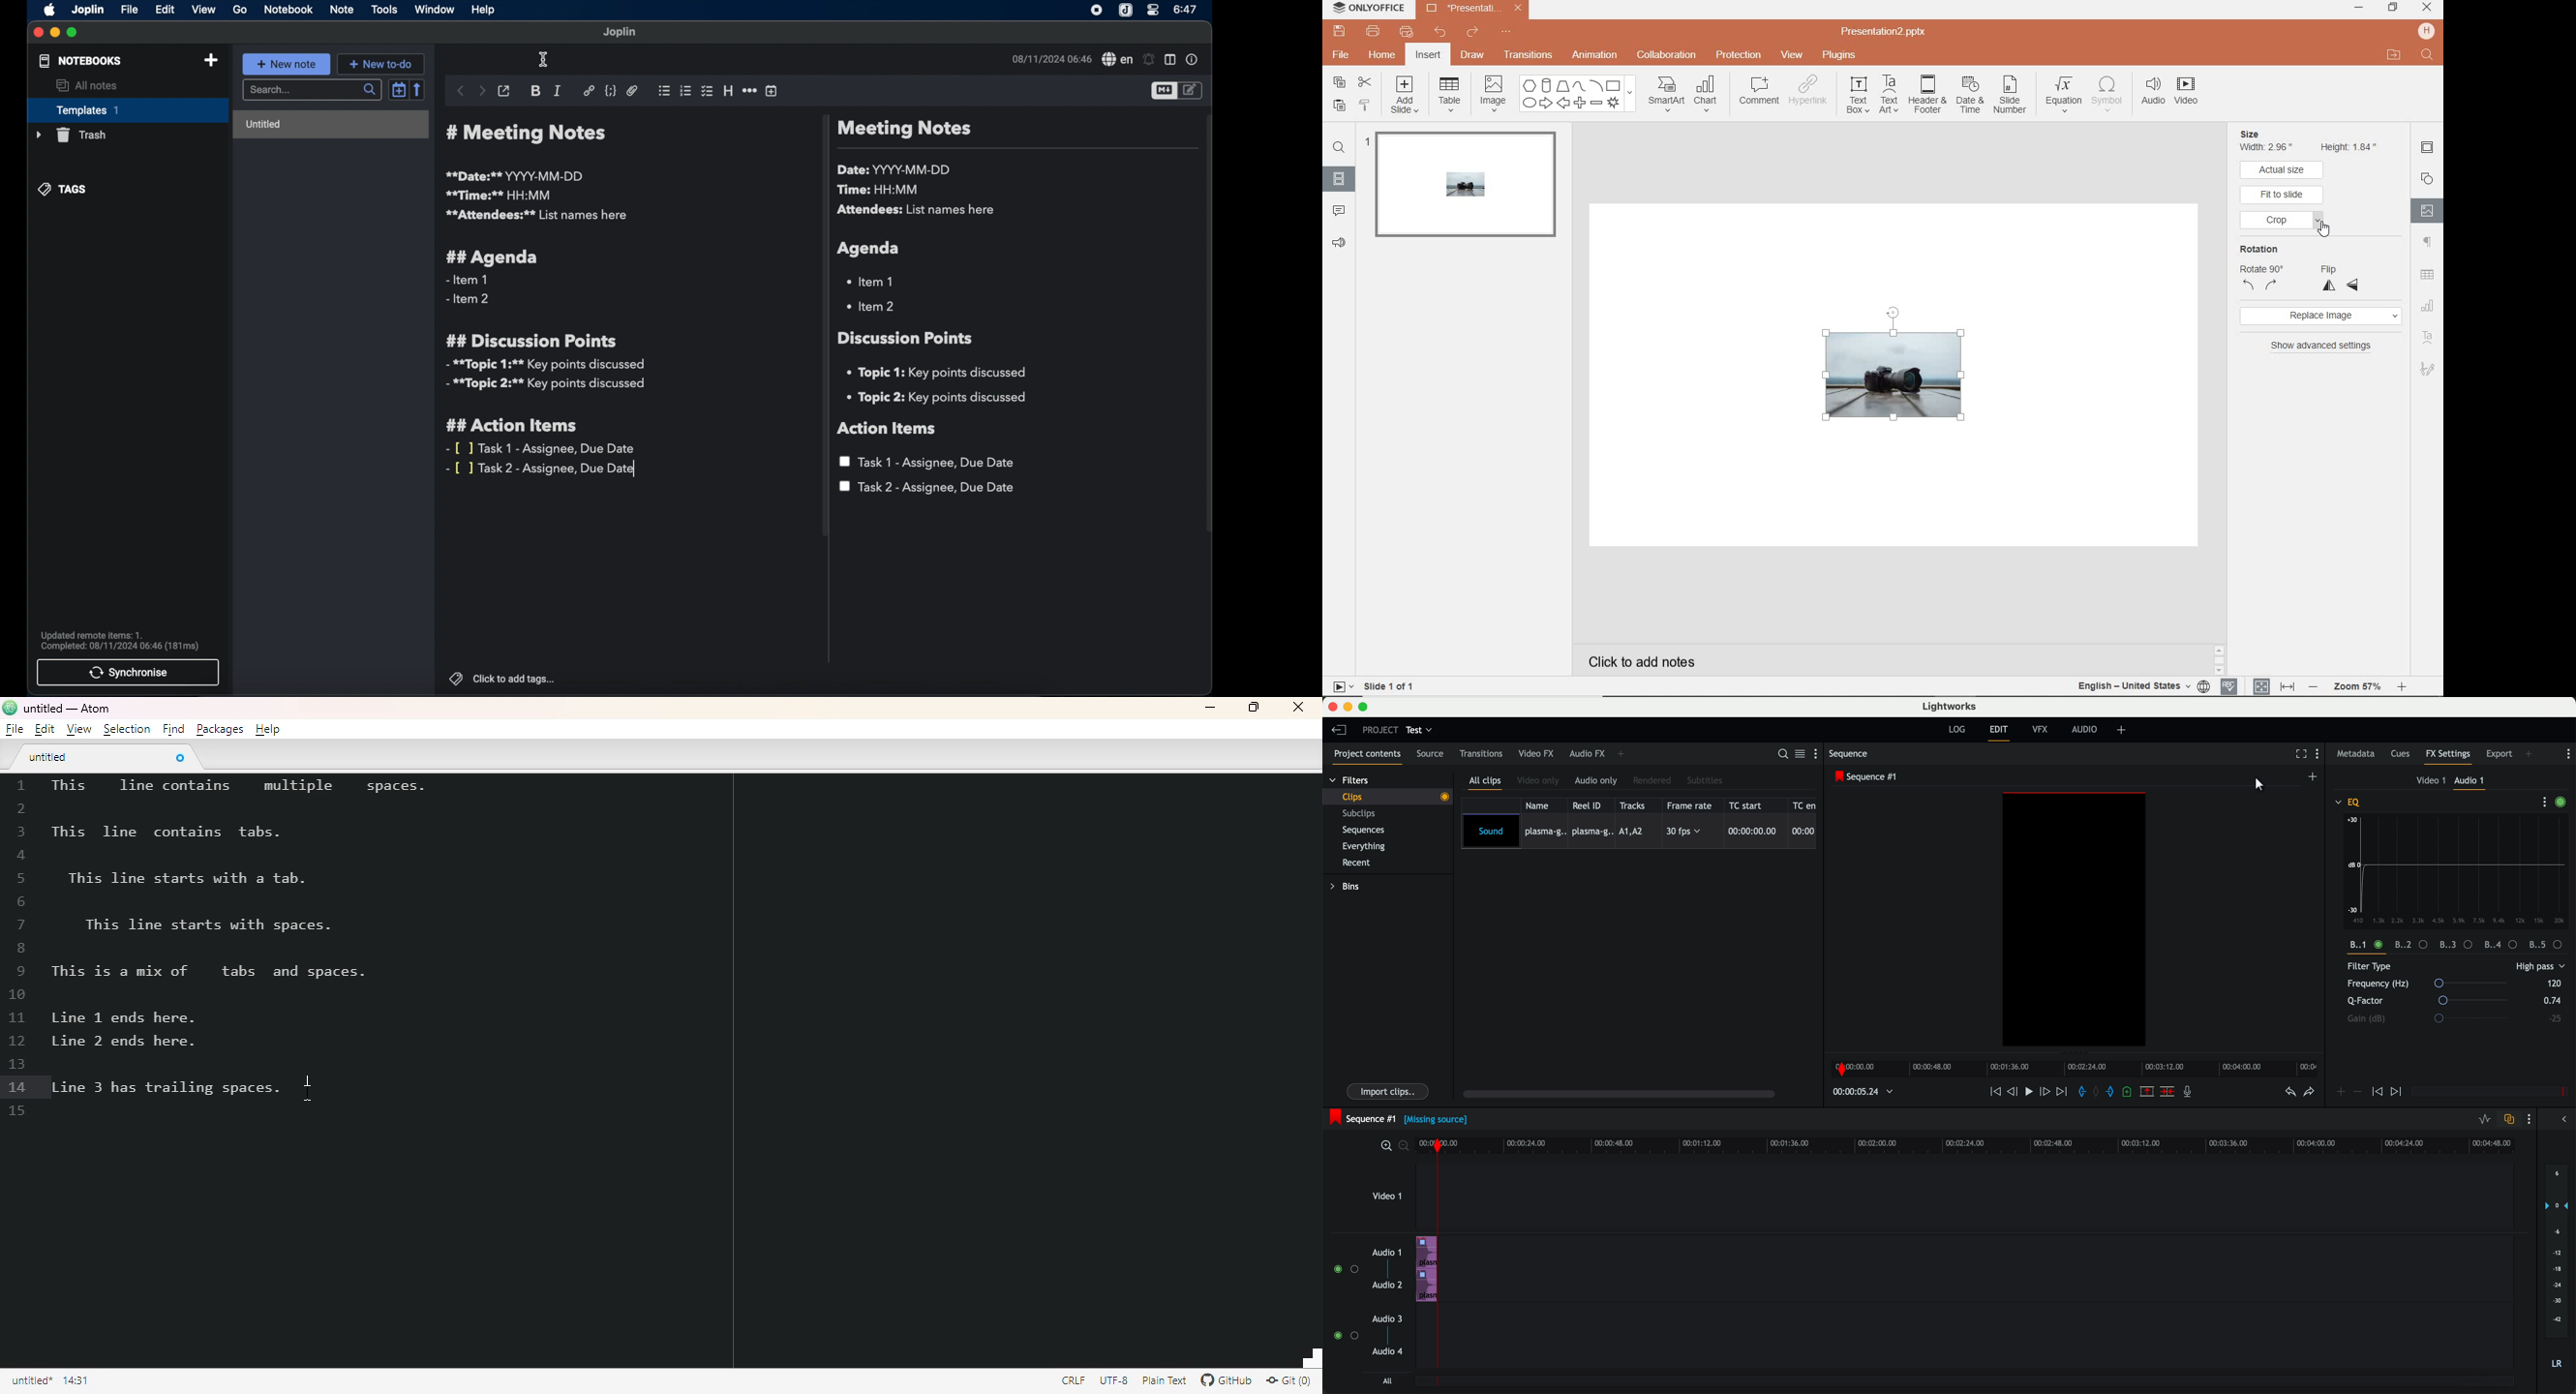 The width and height of the screenshot is (2576, 1400). Describe the element at coordinates (2442, 1019) in the screenshot. I see `Gain (dB)` at that location.